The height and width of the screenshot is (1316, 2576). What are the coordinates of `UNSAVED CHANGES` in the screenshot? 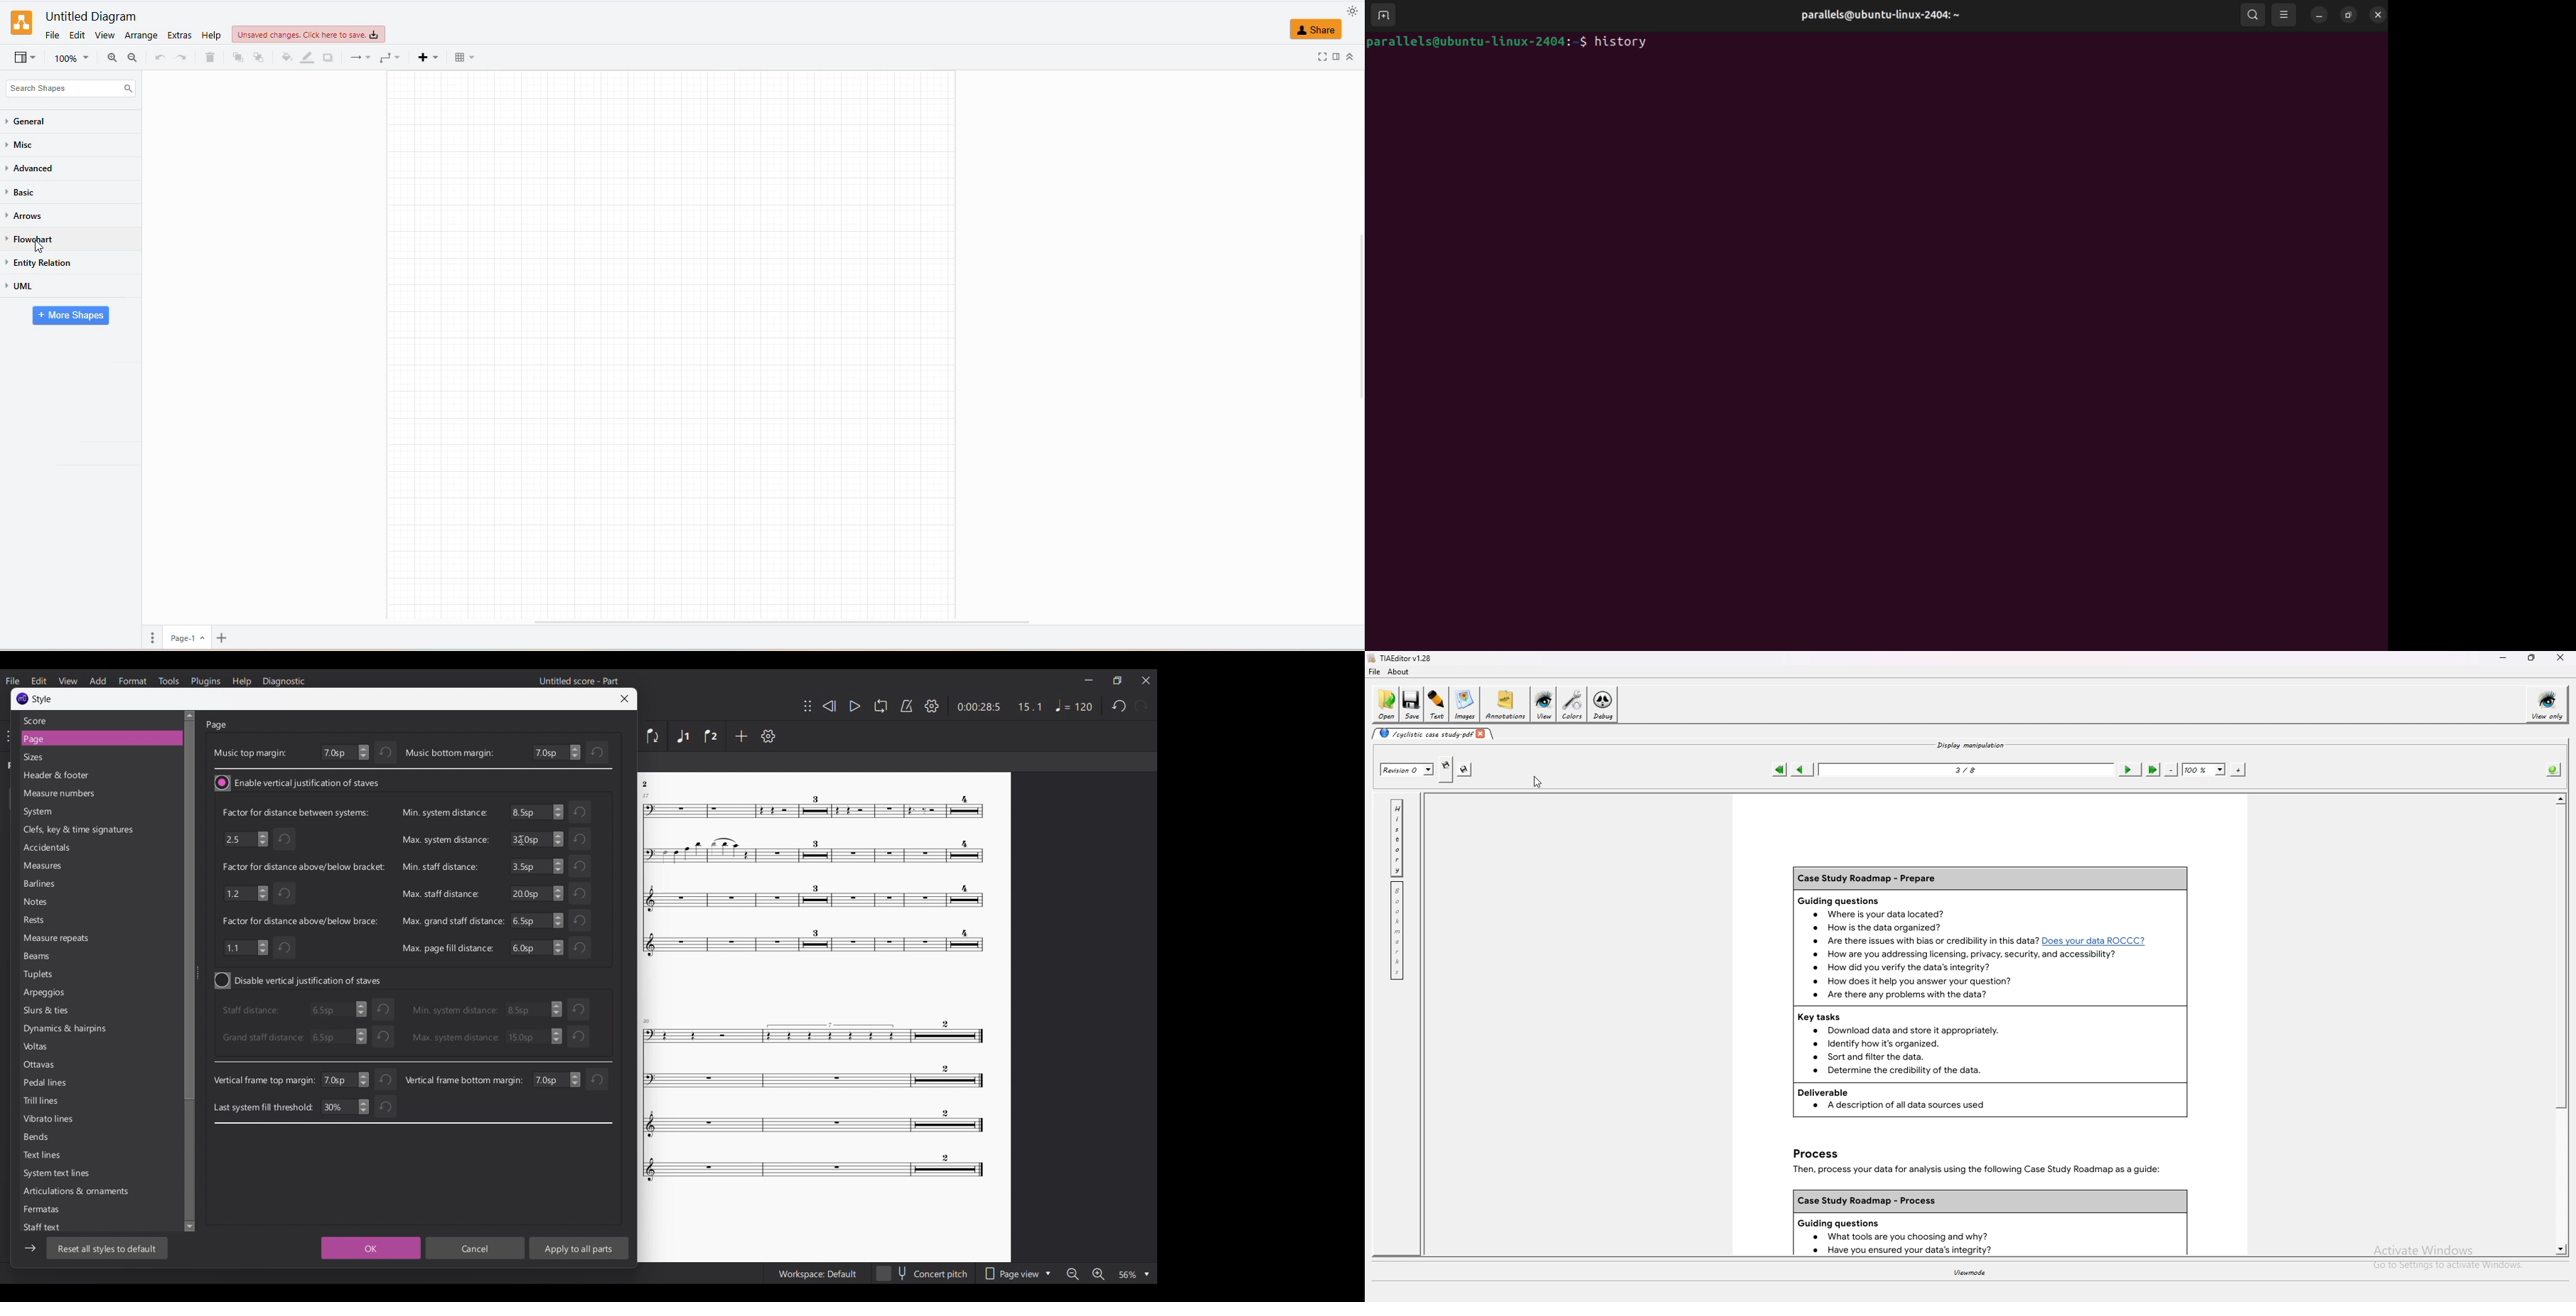 It's located at (309, 33).